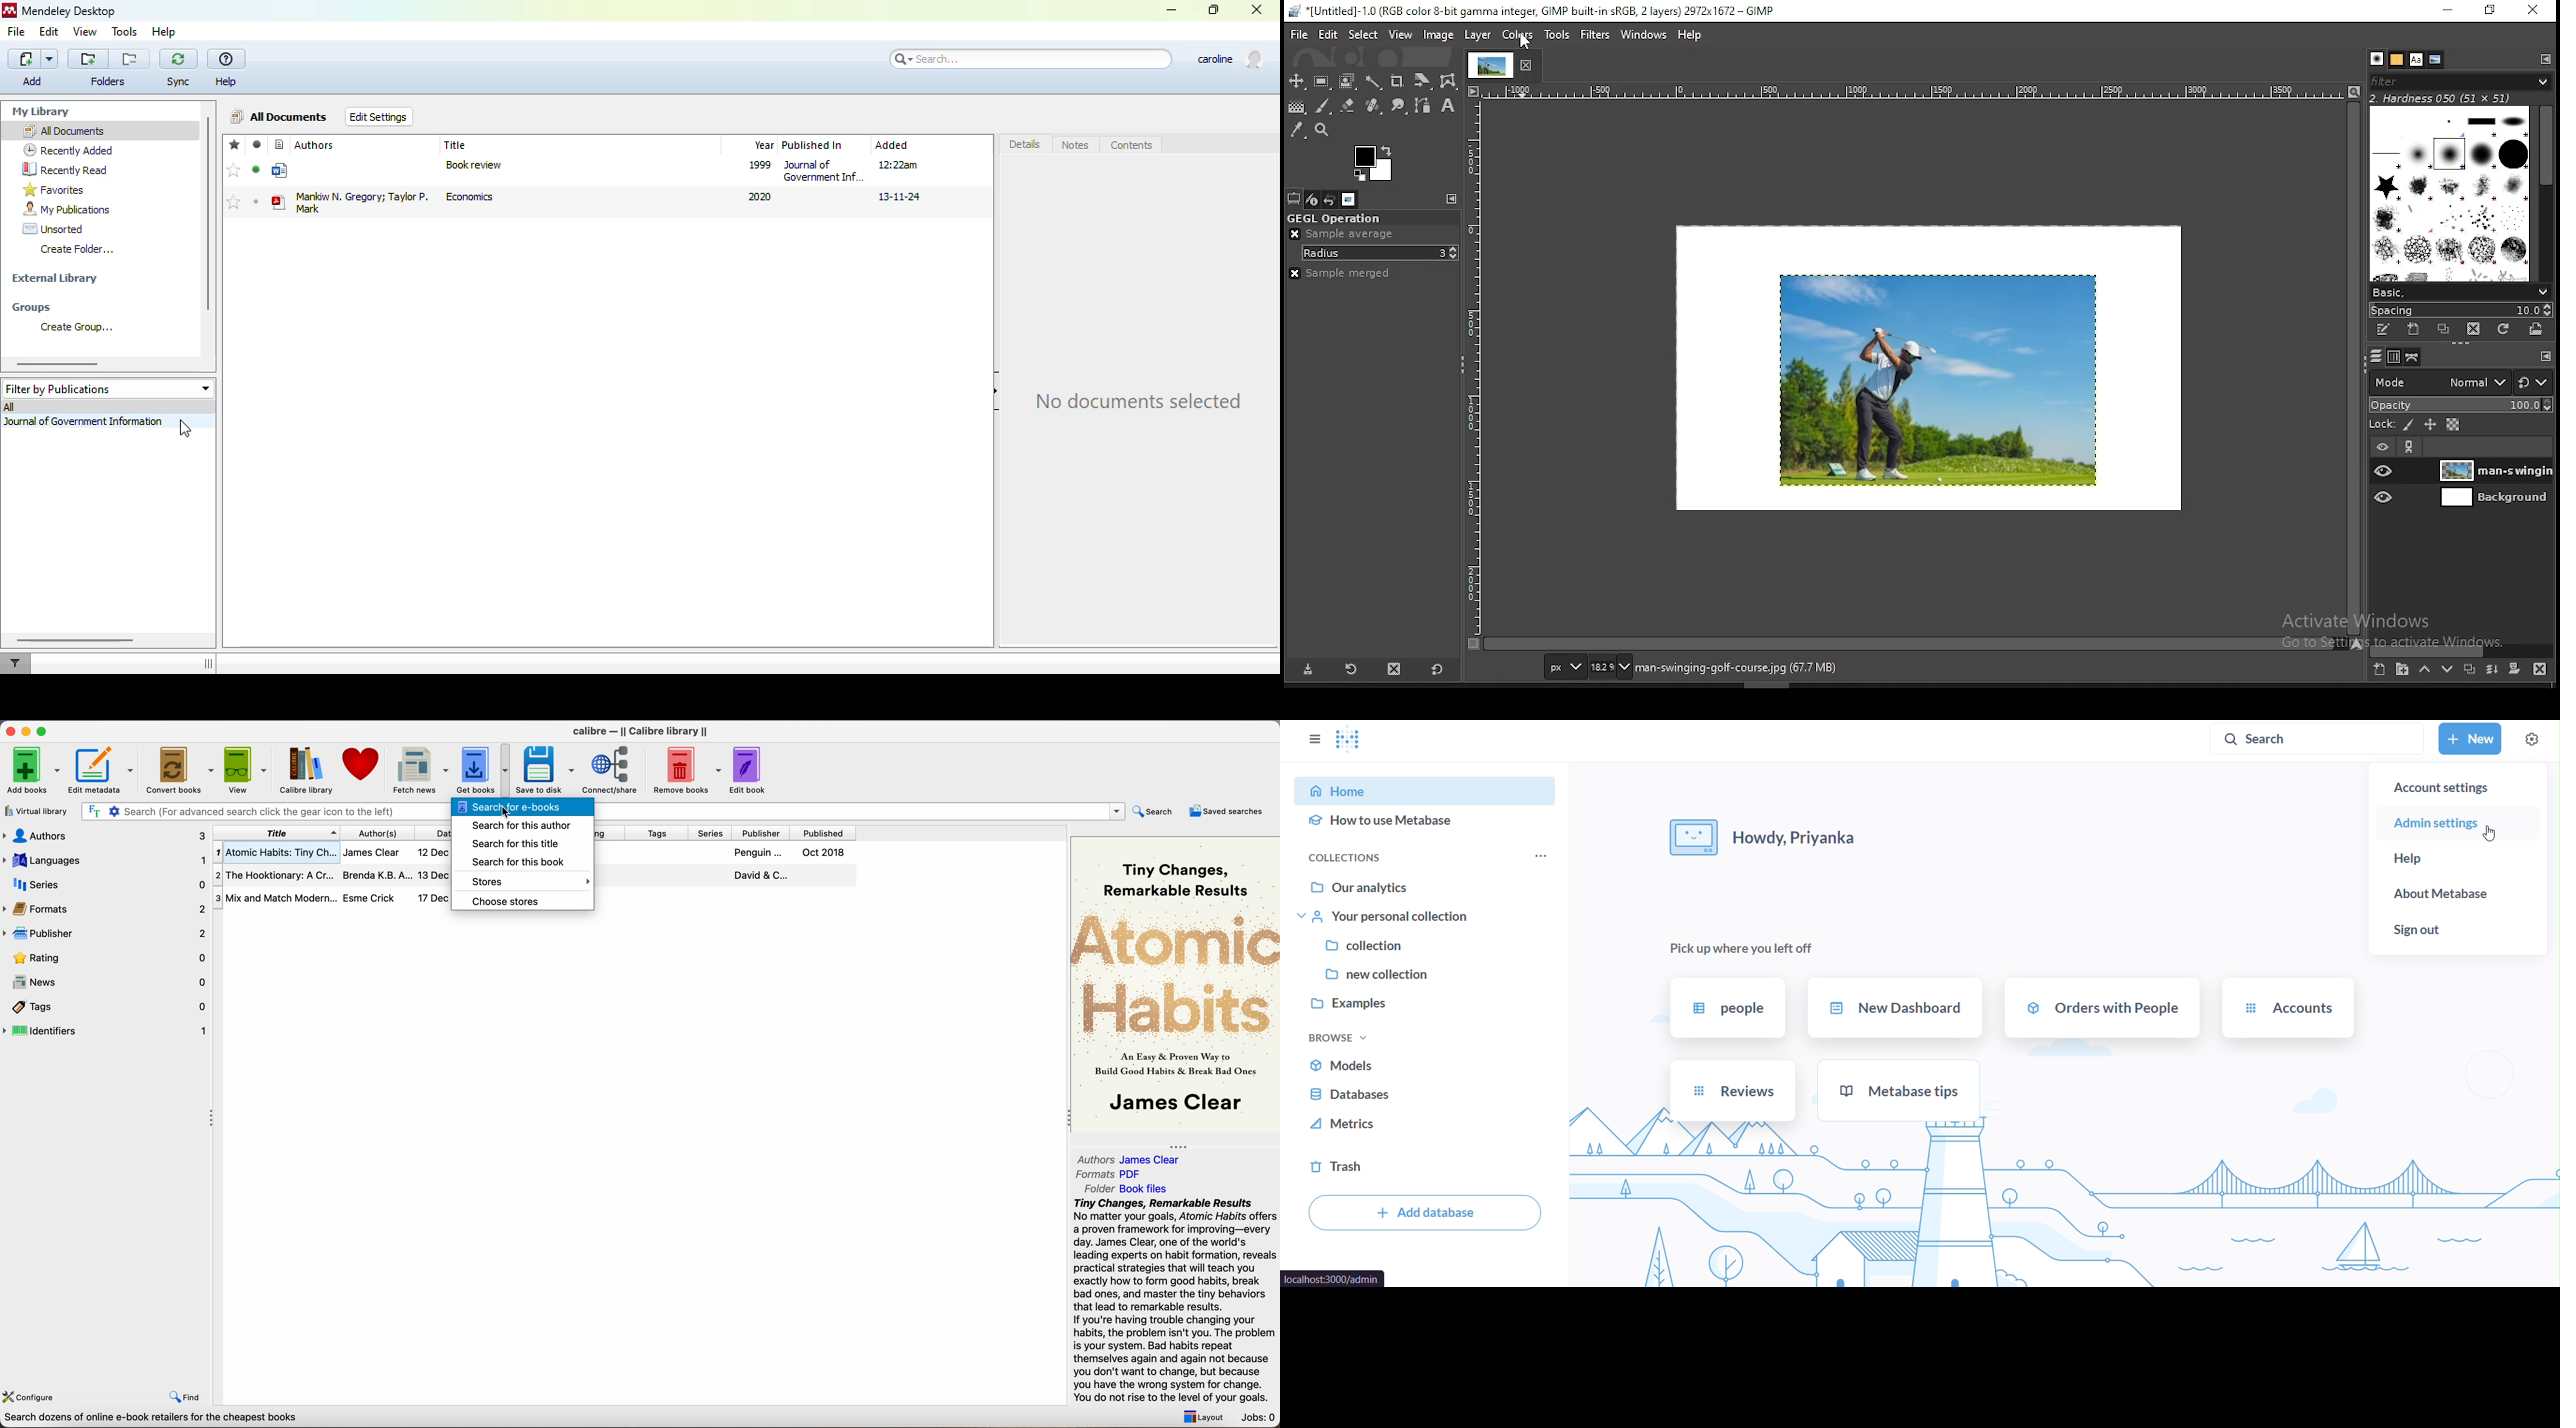 This screenshot has width=2576, height=1428. I want to click on 13-11-24, so click(900, 198).